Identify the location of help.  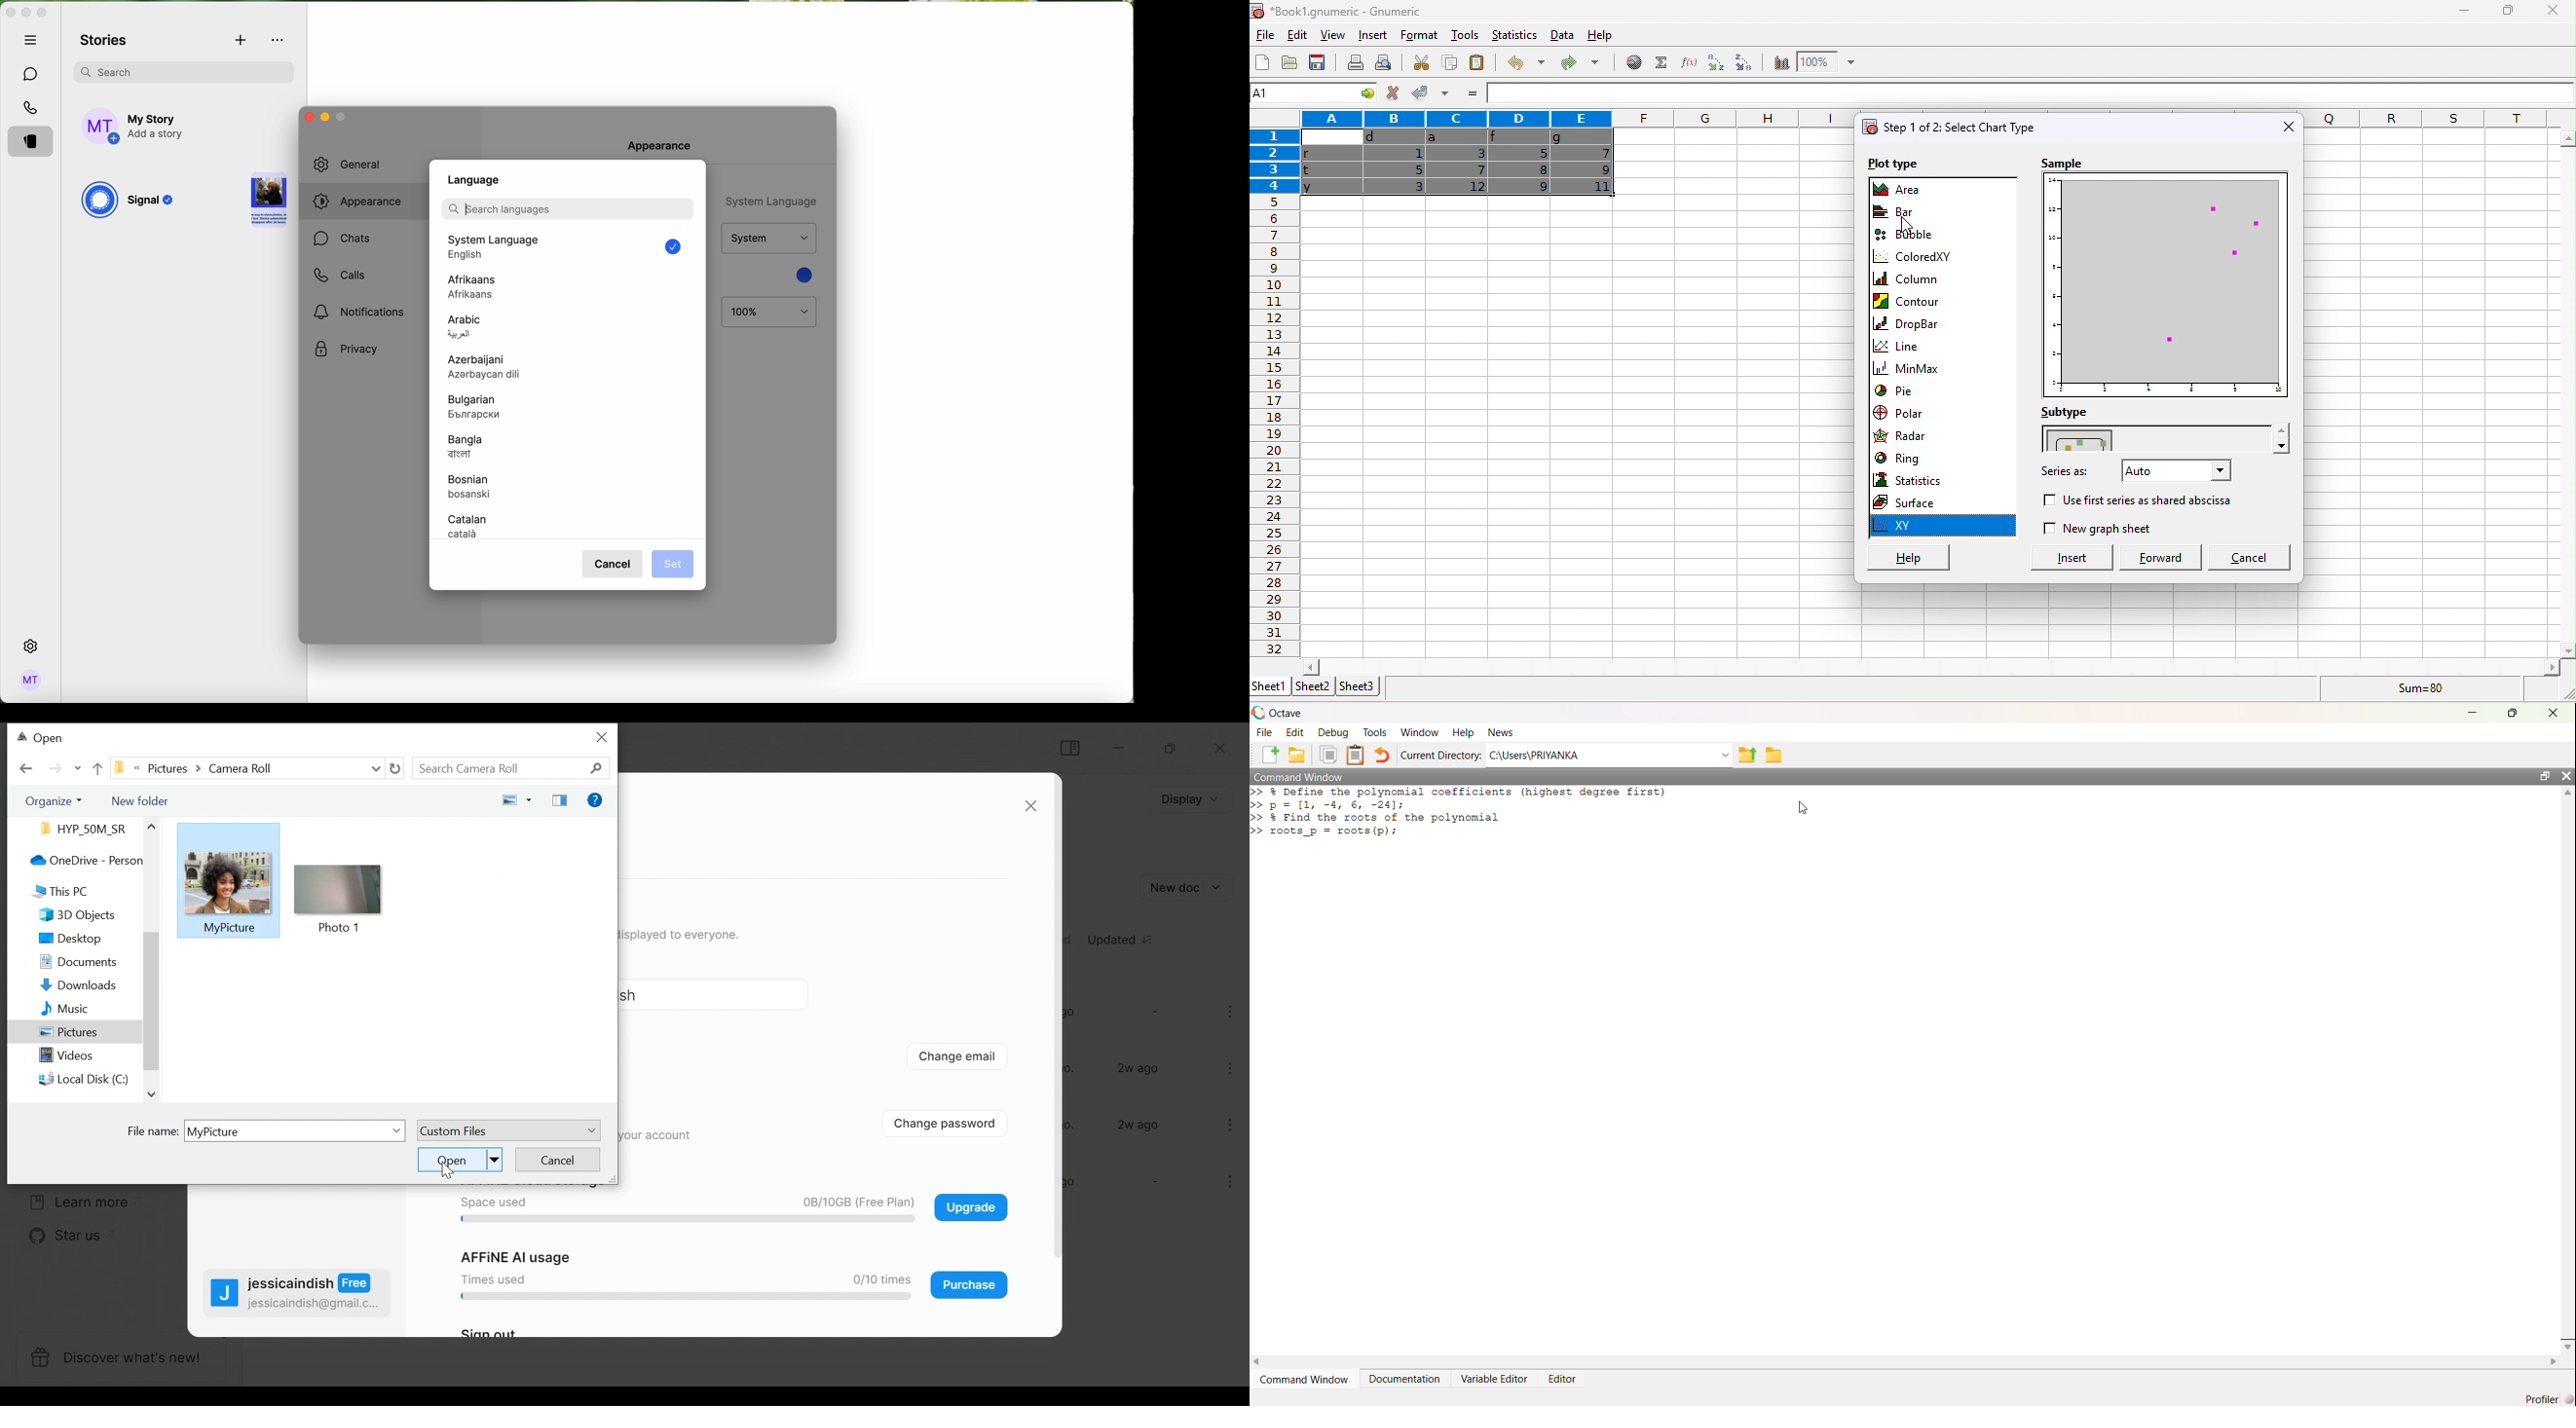
(1906, 558).